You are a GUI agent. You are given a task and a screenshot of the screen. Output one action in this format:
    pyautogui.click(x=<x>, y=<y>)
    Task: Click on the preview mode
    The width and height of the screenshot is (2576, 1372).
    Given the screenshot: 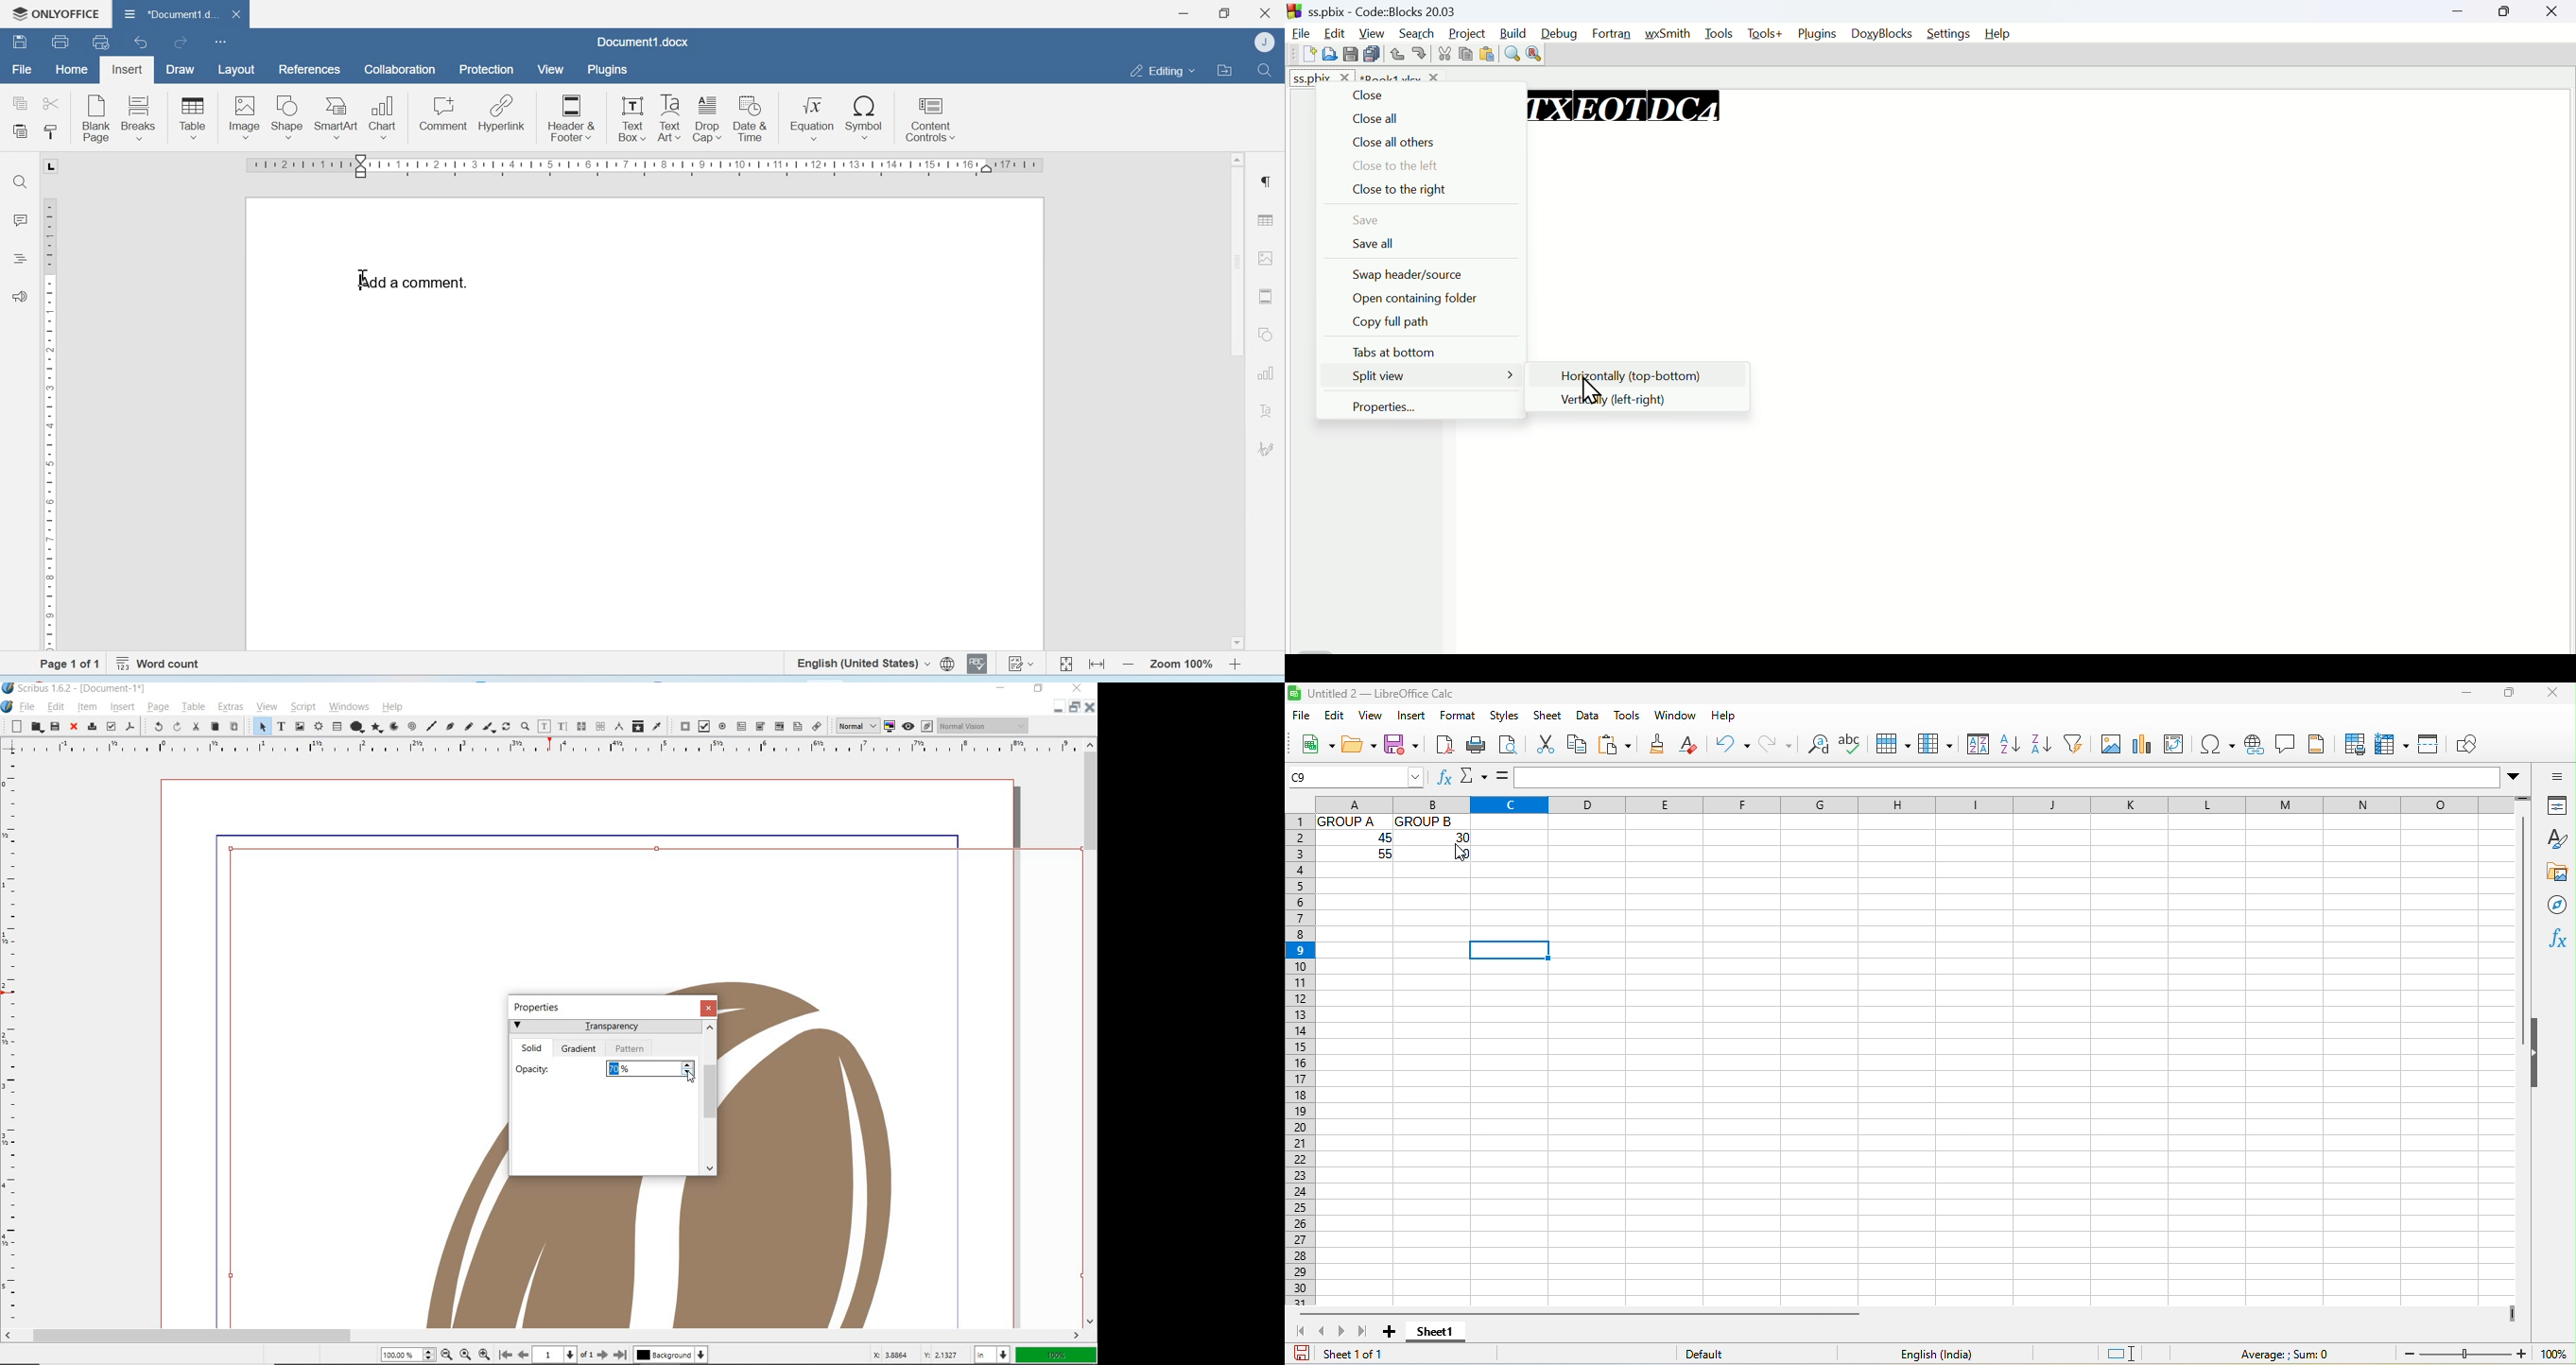 What is the action you would take?
    pyautogui.click(x=917, y=726)
    